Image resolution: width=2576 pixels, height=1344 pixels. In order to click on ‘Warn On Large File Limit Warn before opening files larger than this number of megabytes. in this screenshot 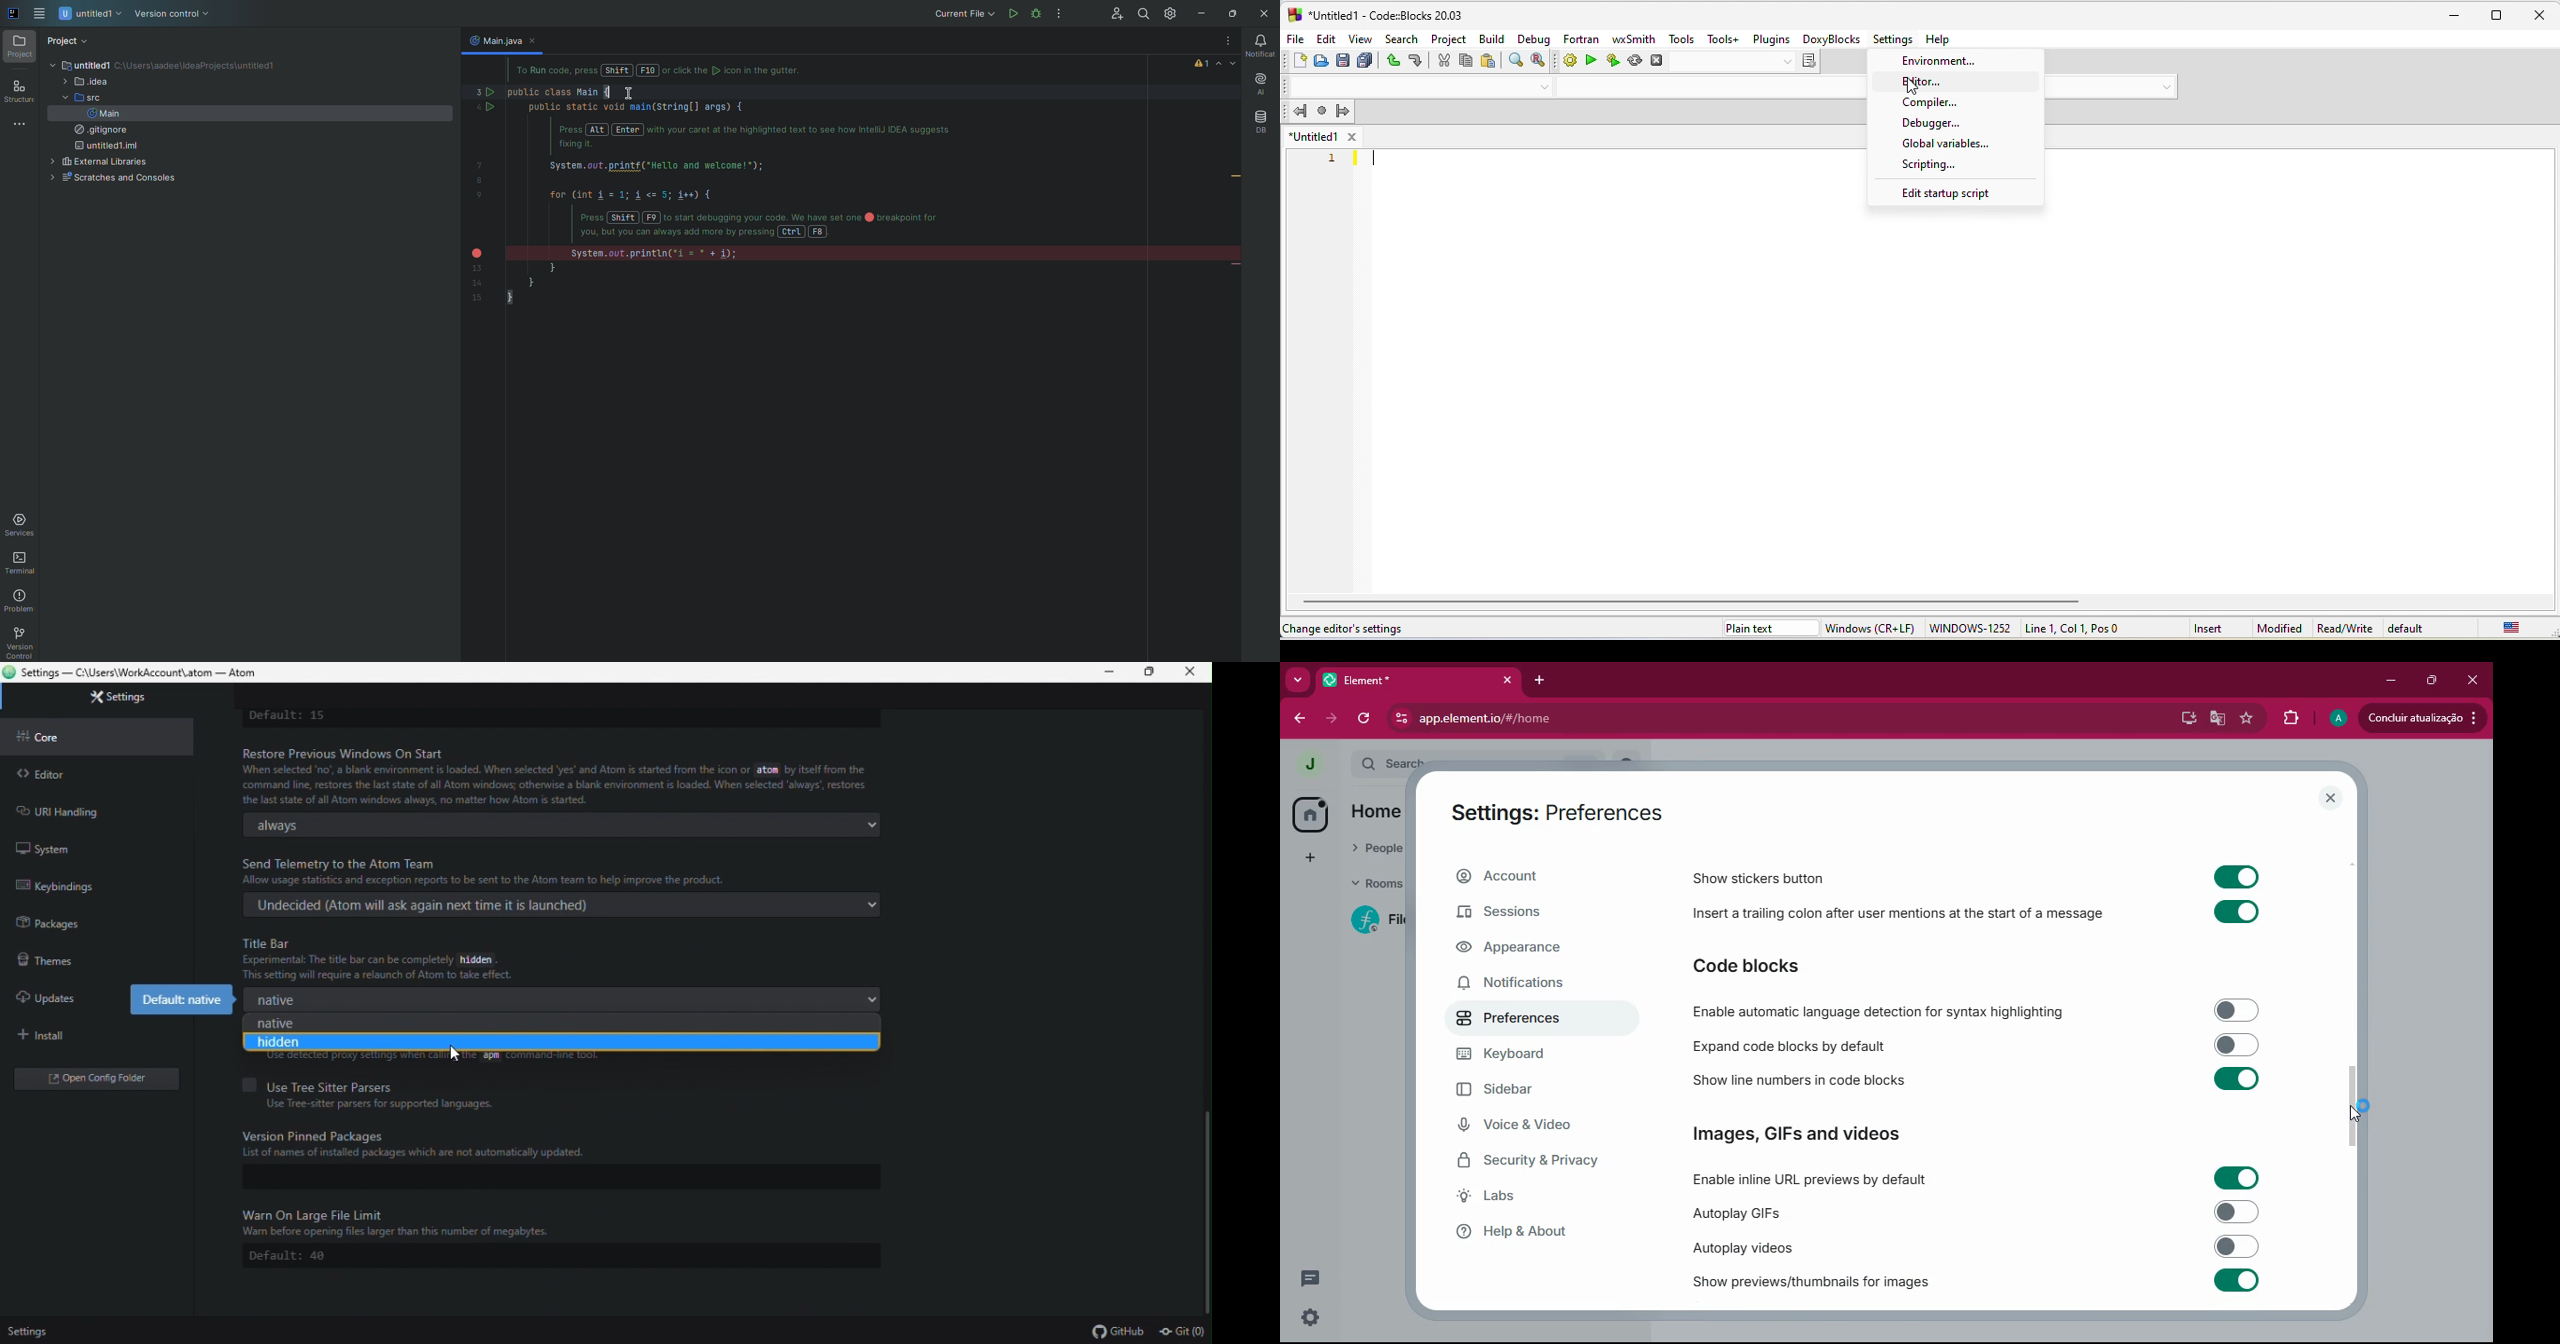, I will do `click(418, 1221)`.